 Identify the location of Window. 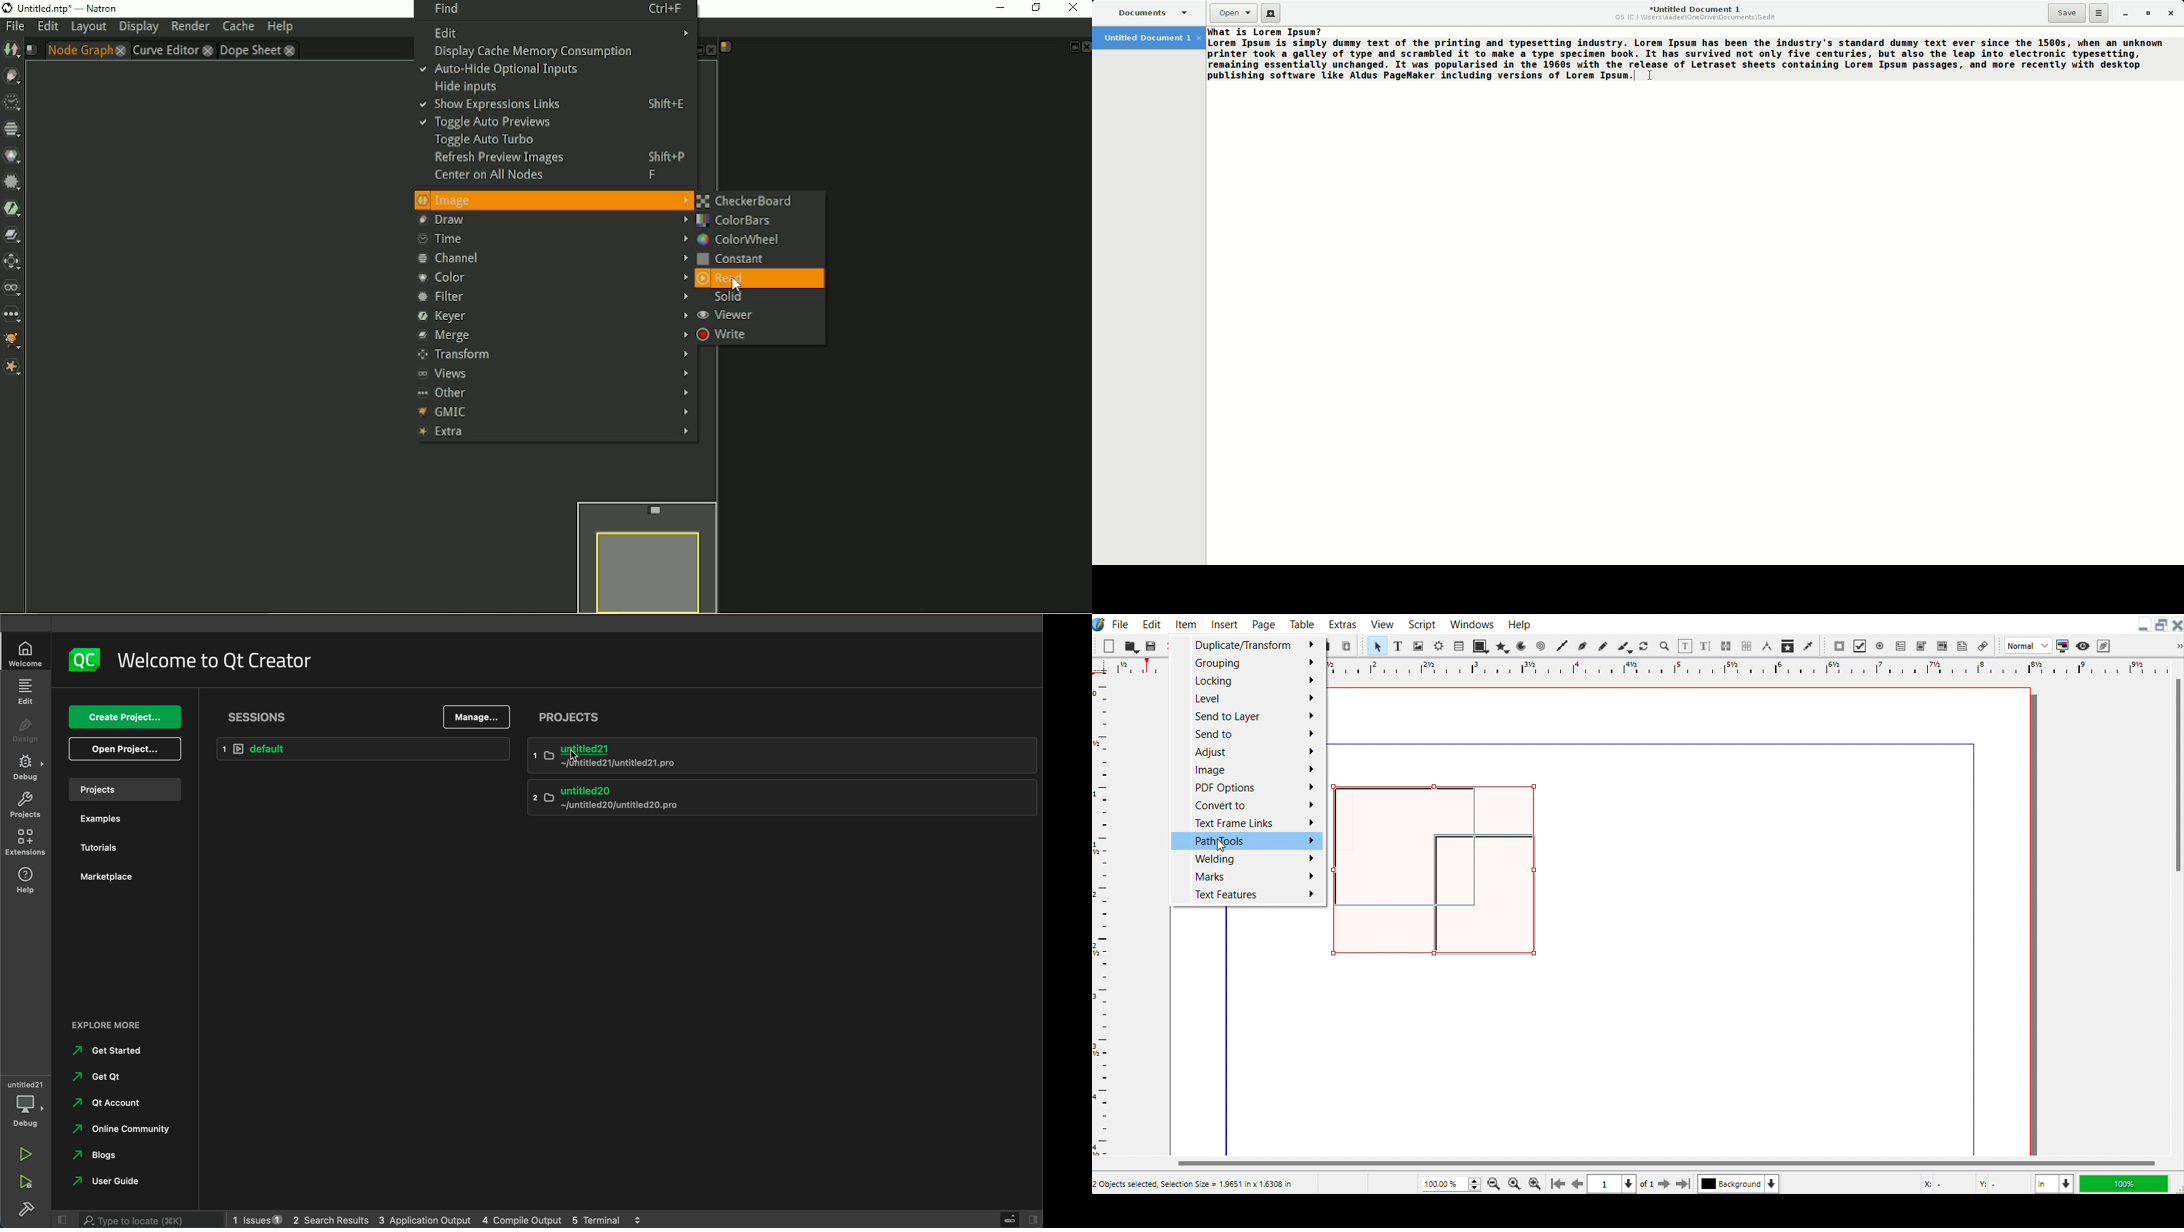
(1472, 623).